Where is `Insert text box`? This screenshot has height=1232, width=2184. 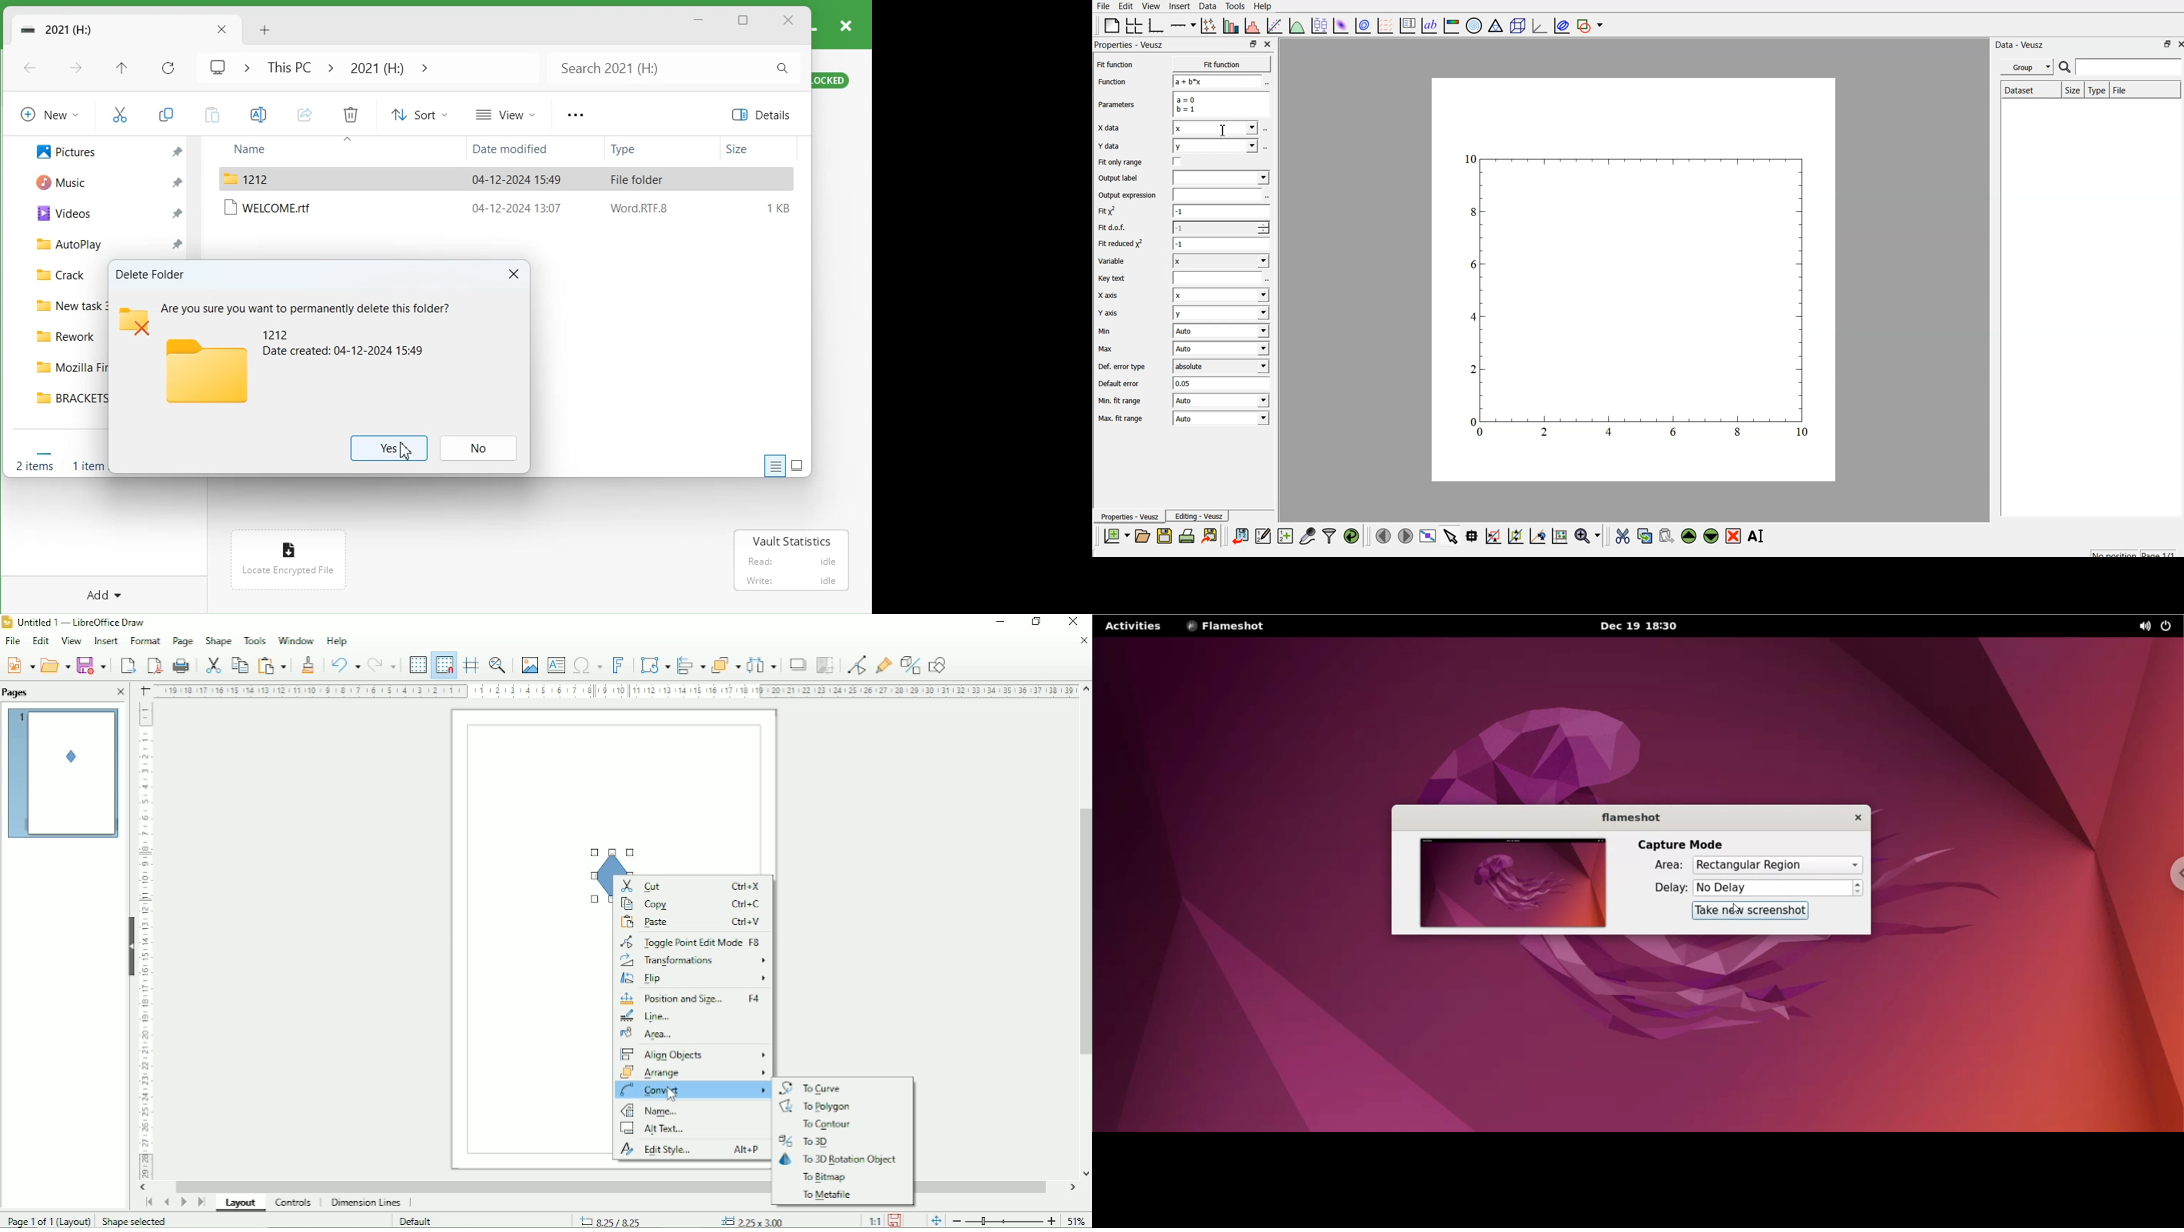 Insert text box is located at coordinates (556, 664).